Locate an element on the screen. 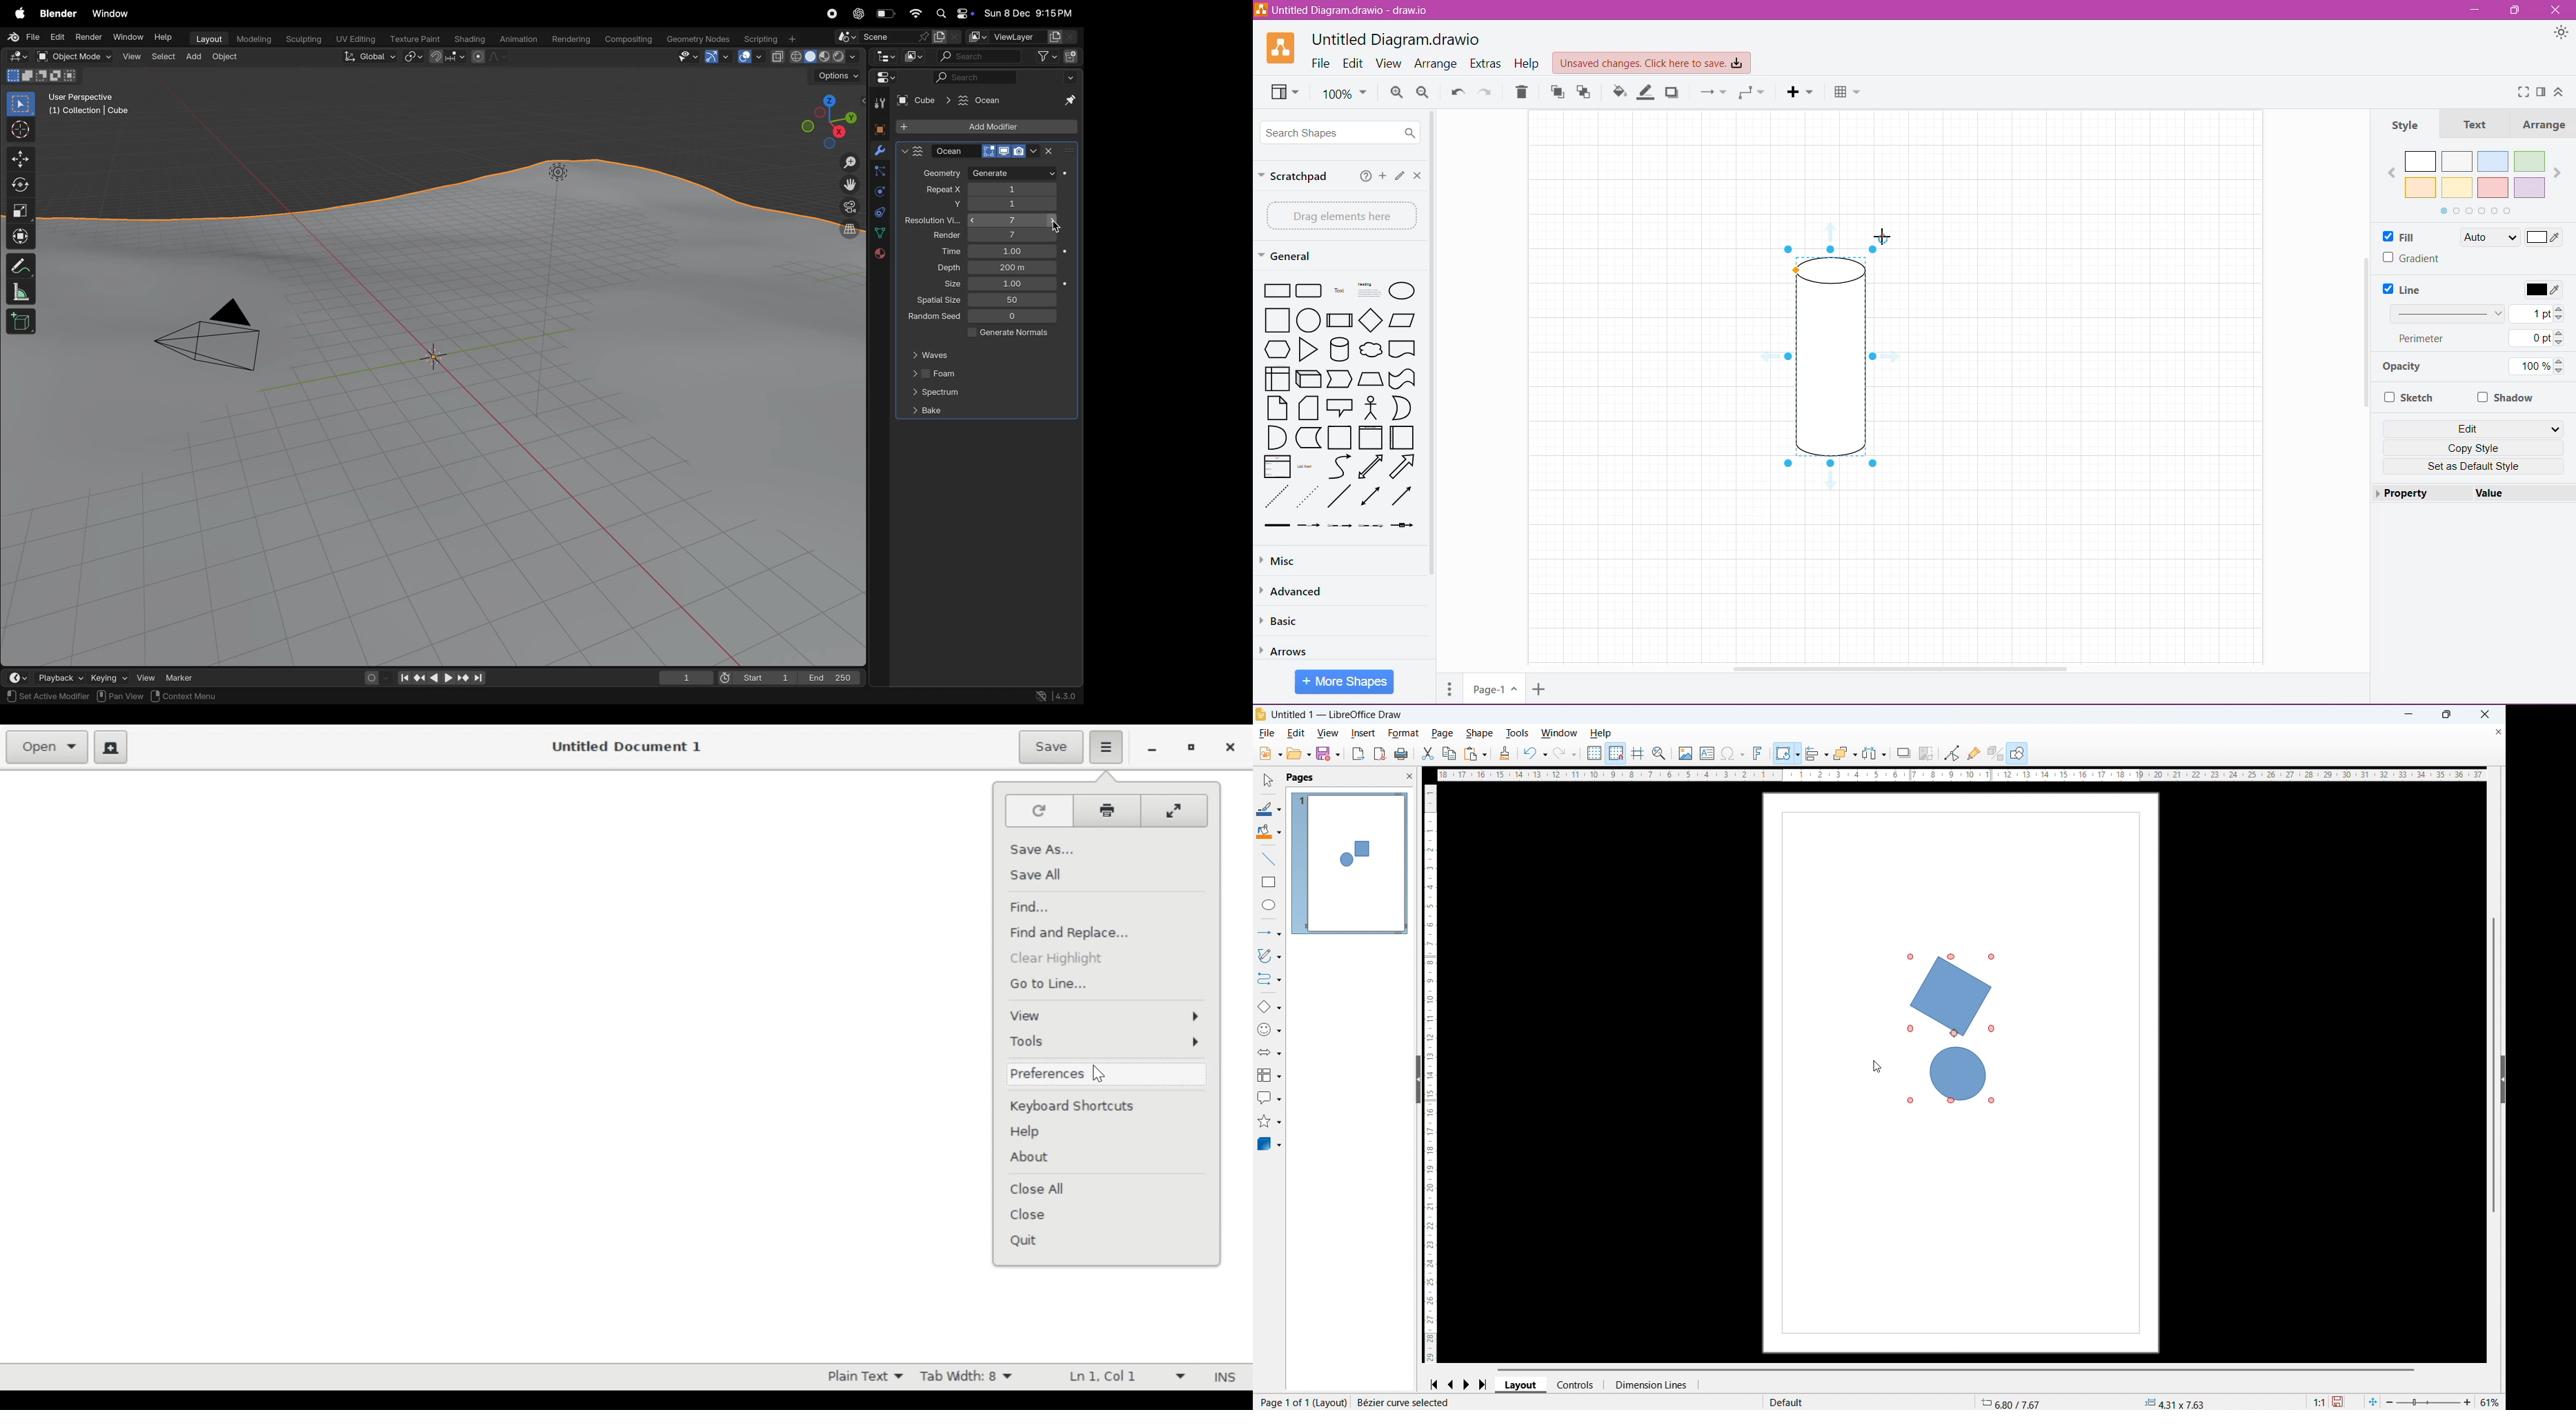 The image size is (2576, 1428). 0 is located at coordinates (1014, 318).